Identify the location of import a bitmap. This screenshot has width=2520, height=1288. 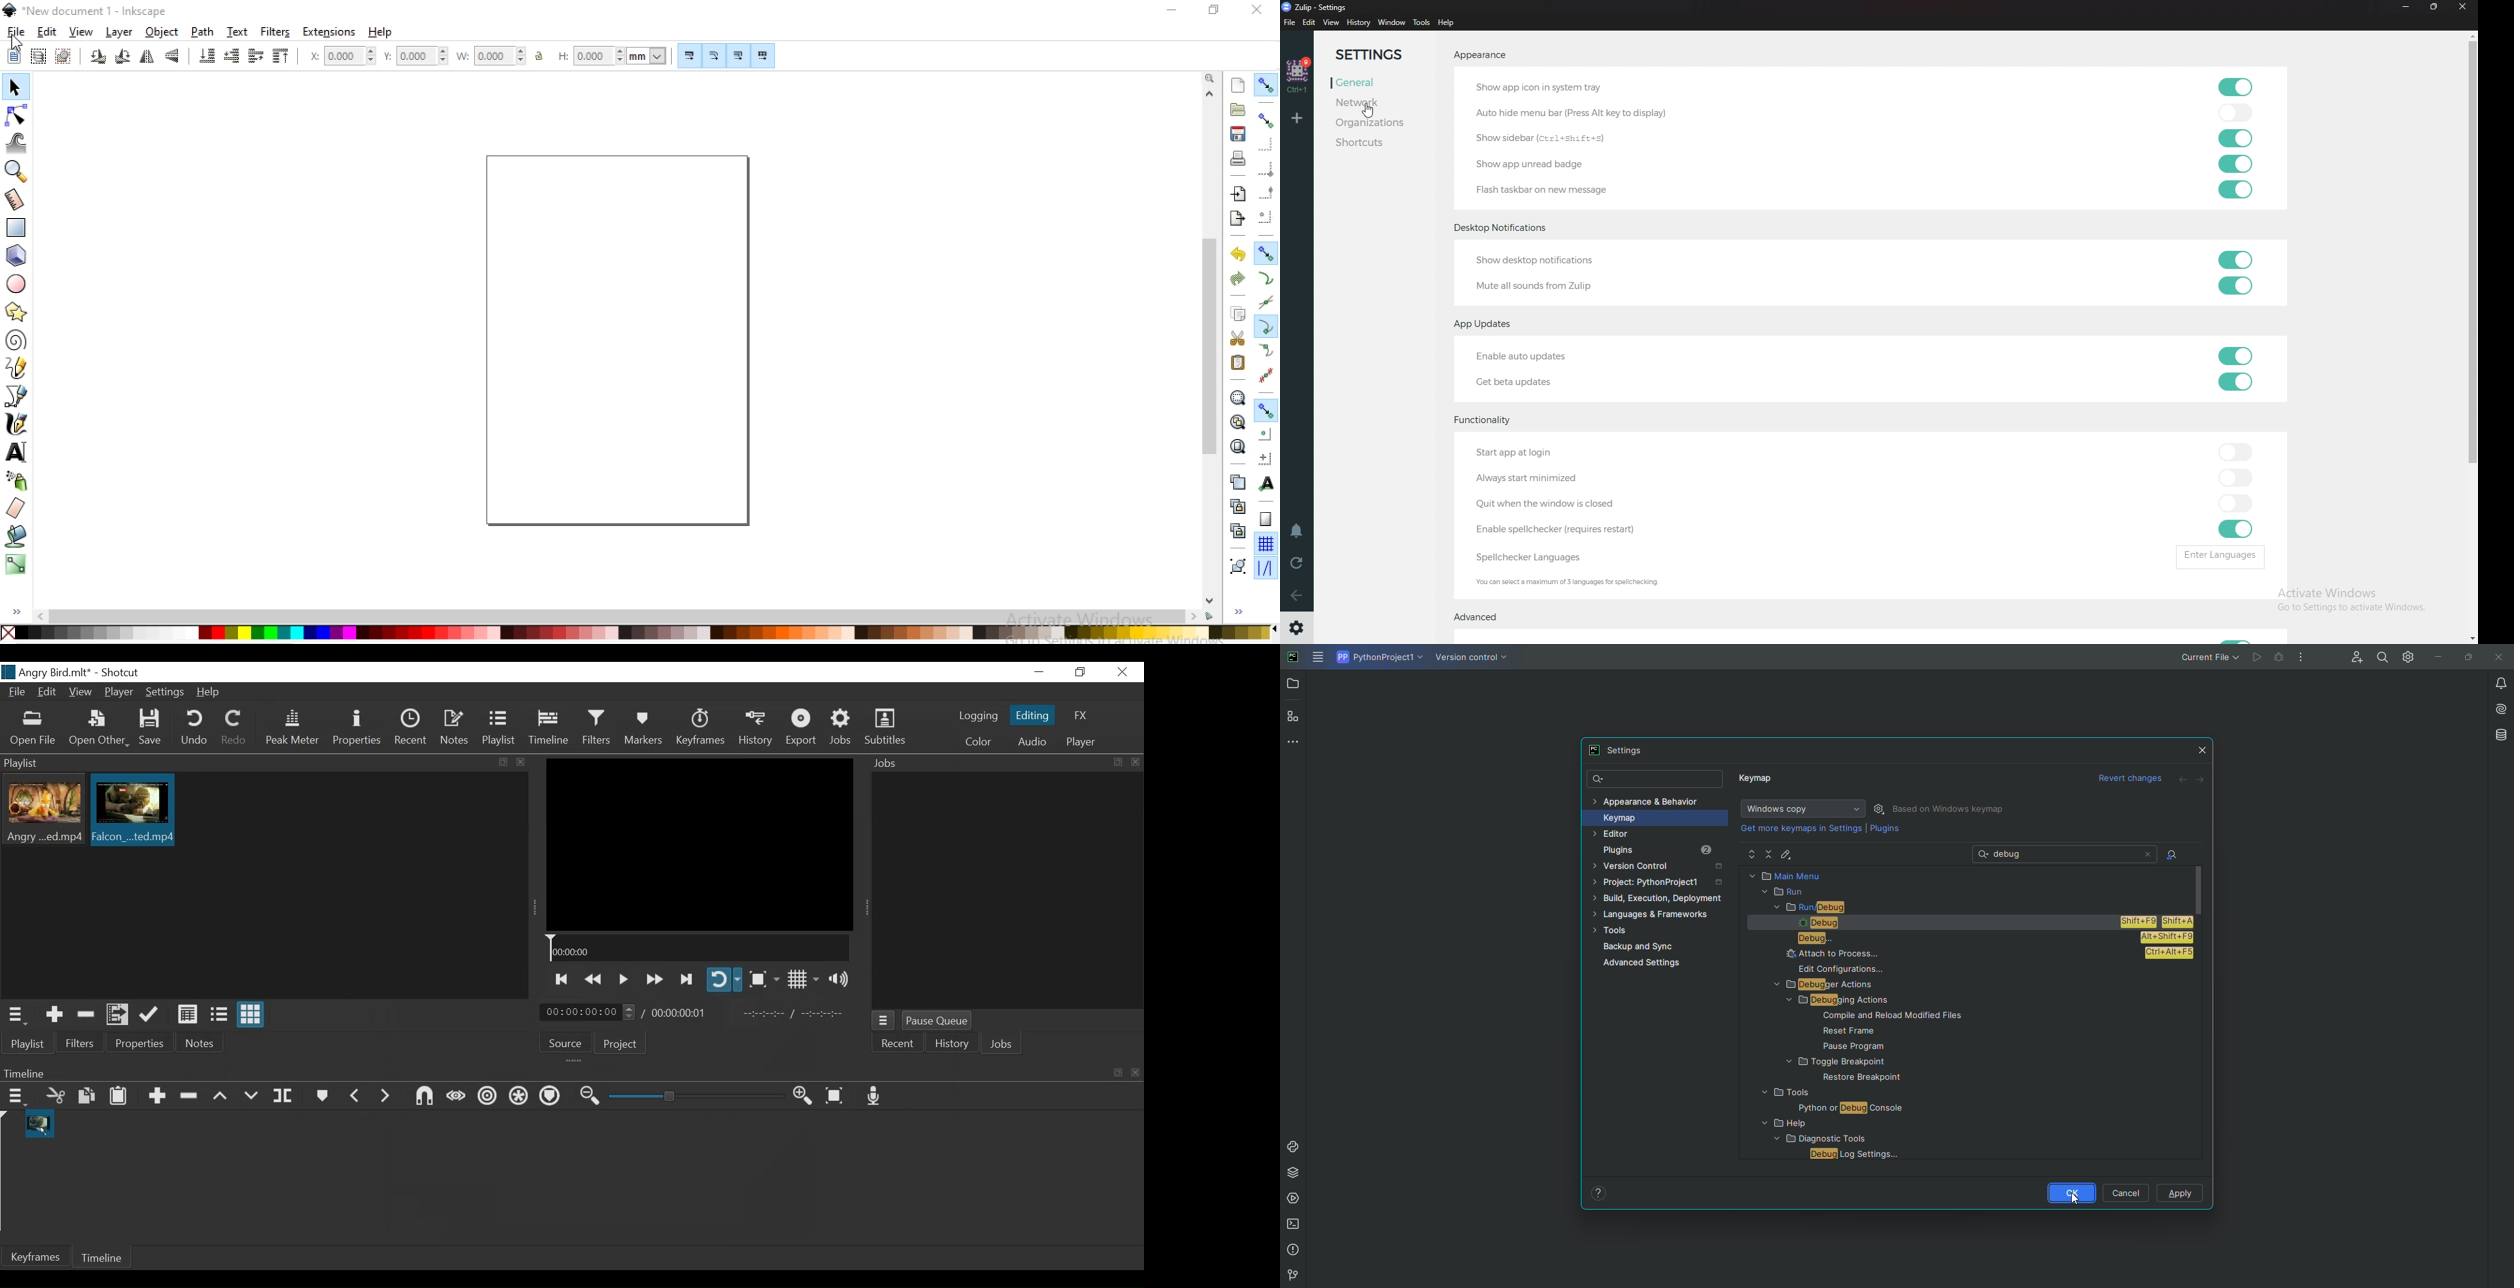
(1239, 194).